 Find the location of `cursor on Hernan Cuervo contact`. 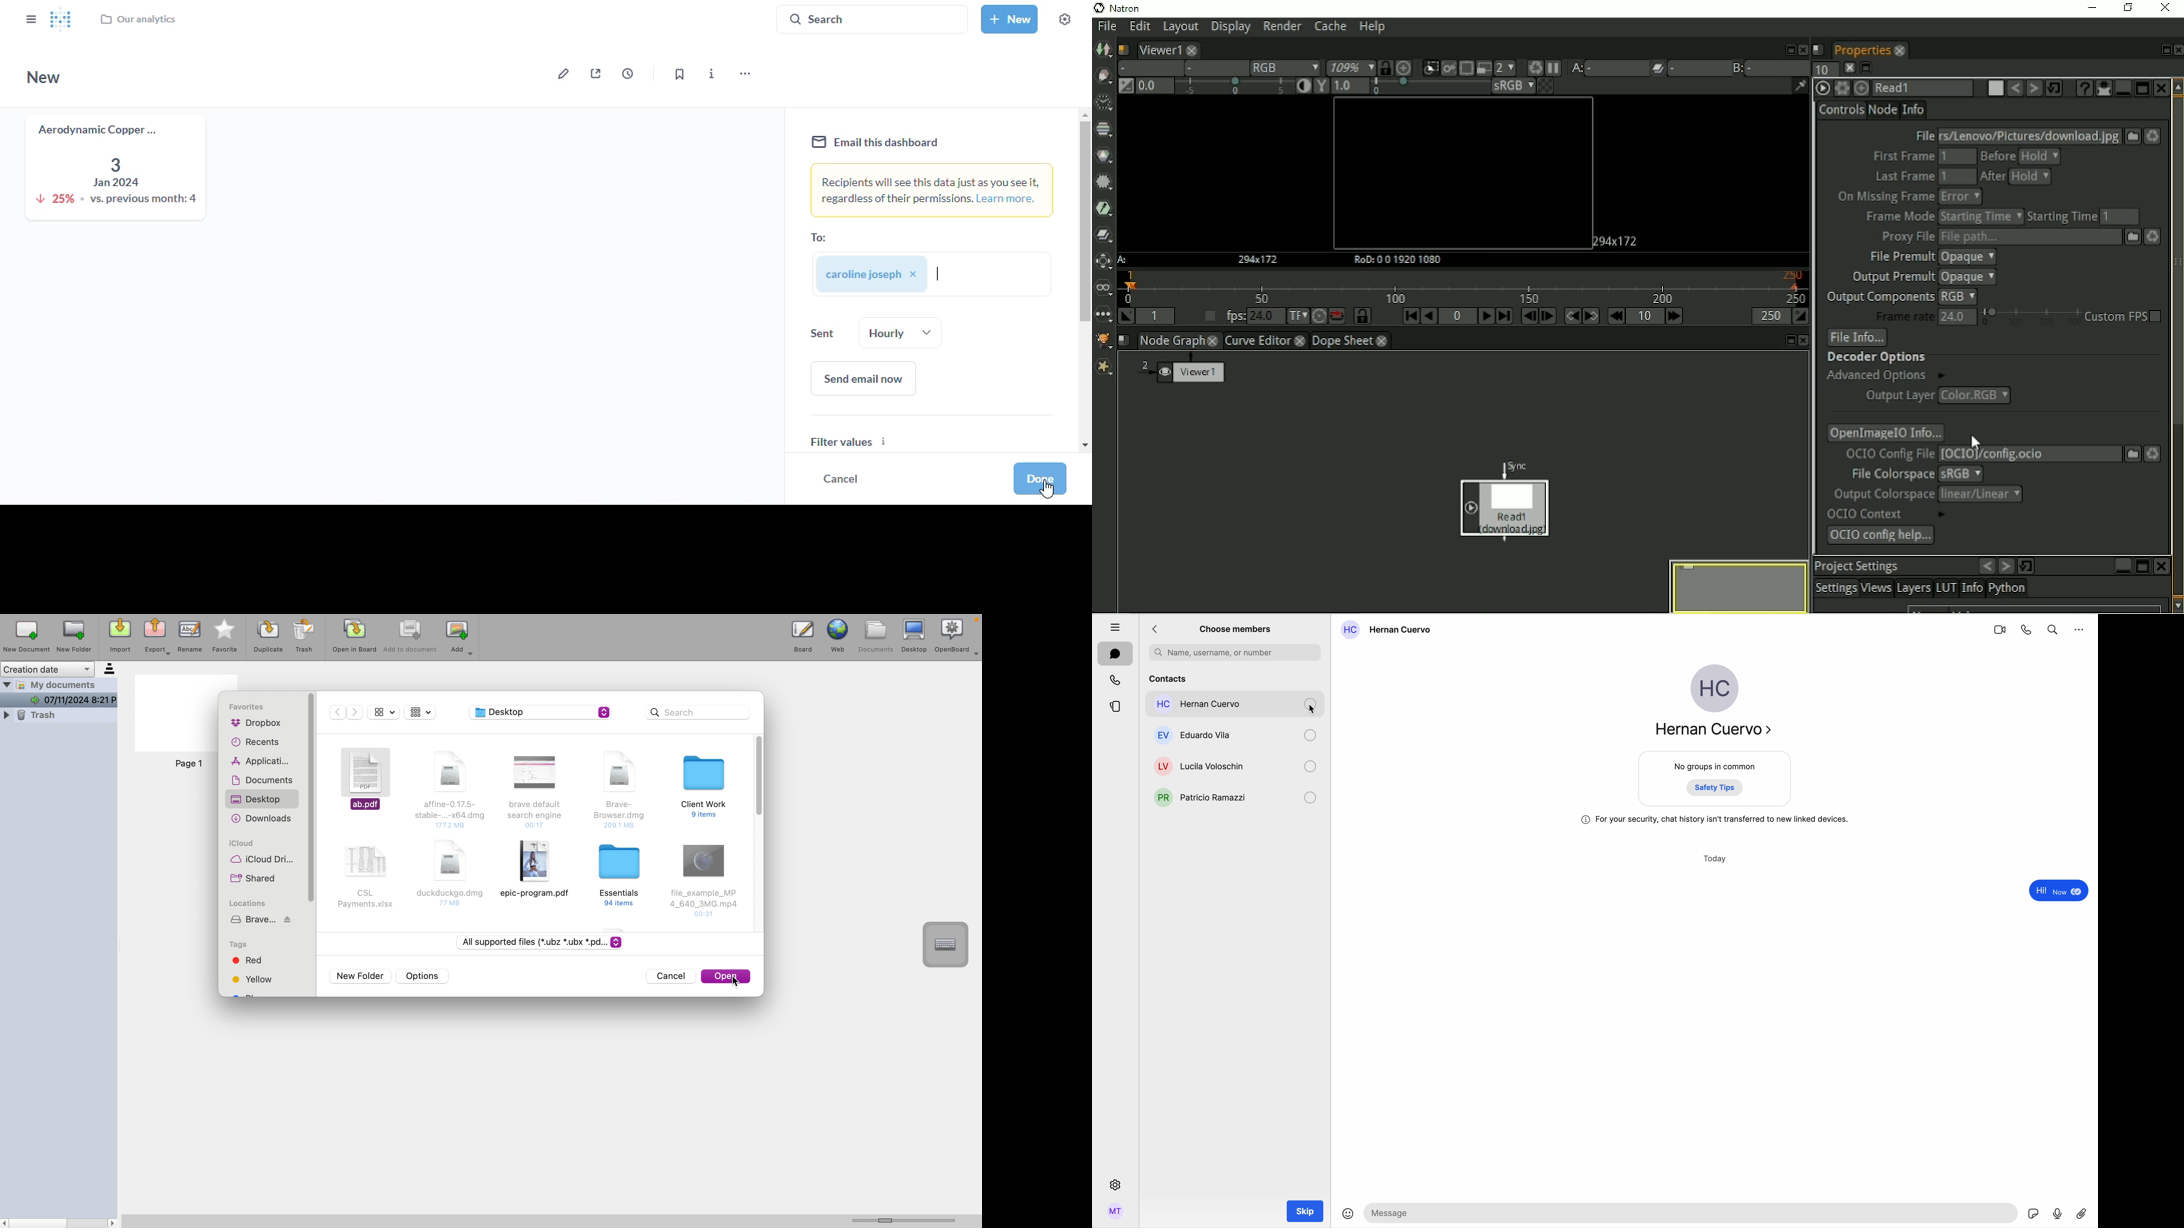

cursor on Hernan Cuervo contact is located at coordinates (1237, 707).